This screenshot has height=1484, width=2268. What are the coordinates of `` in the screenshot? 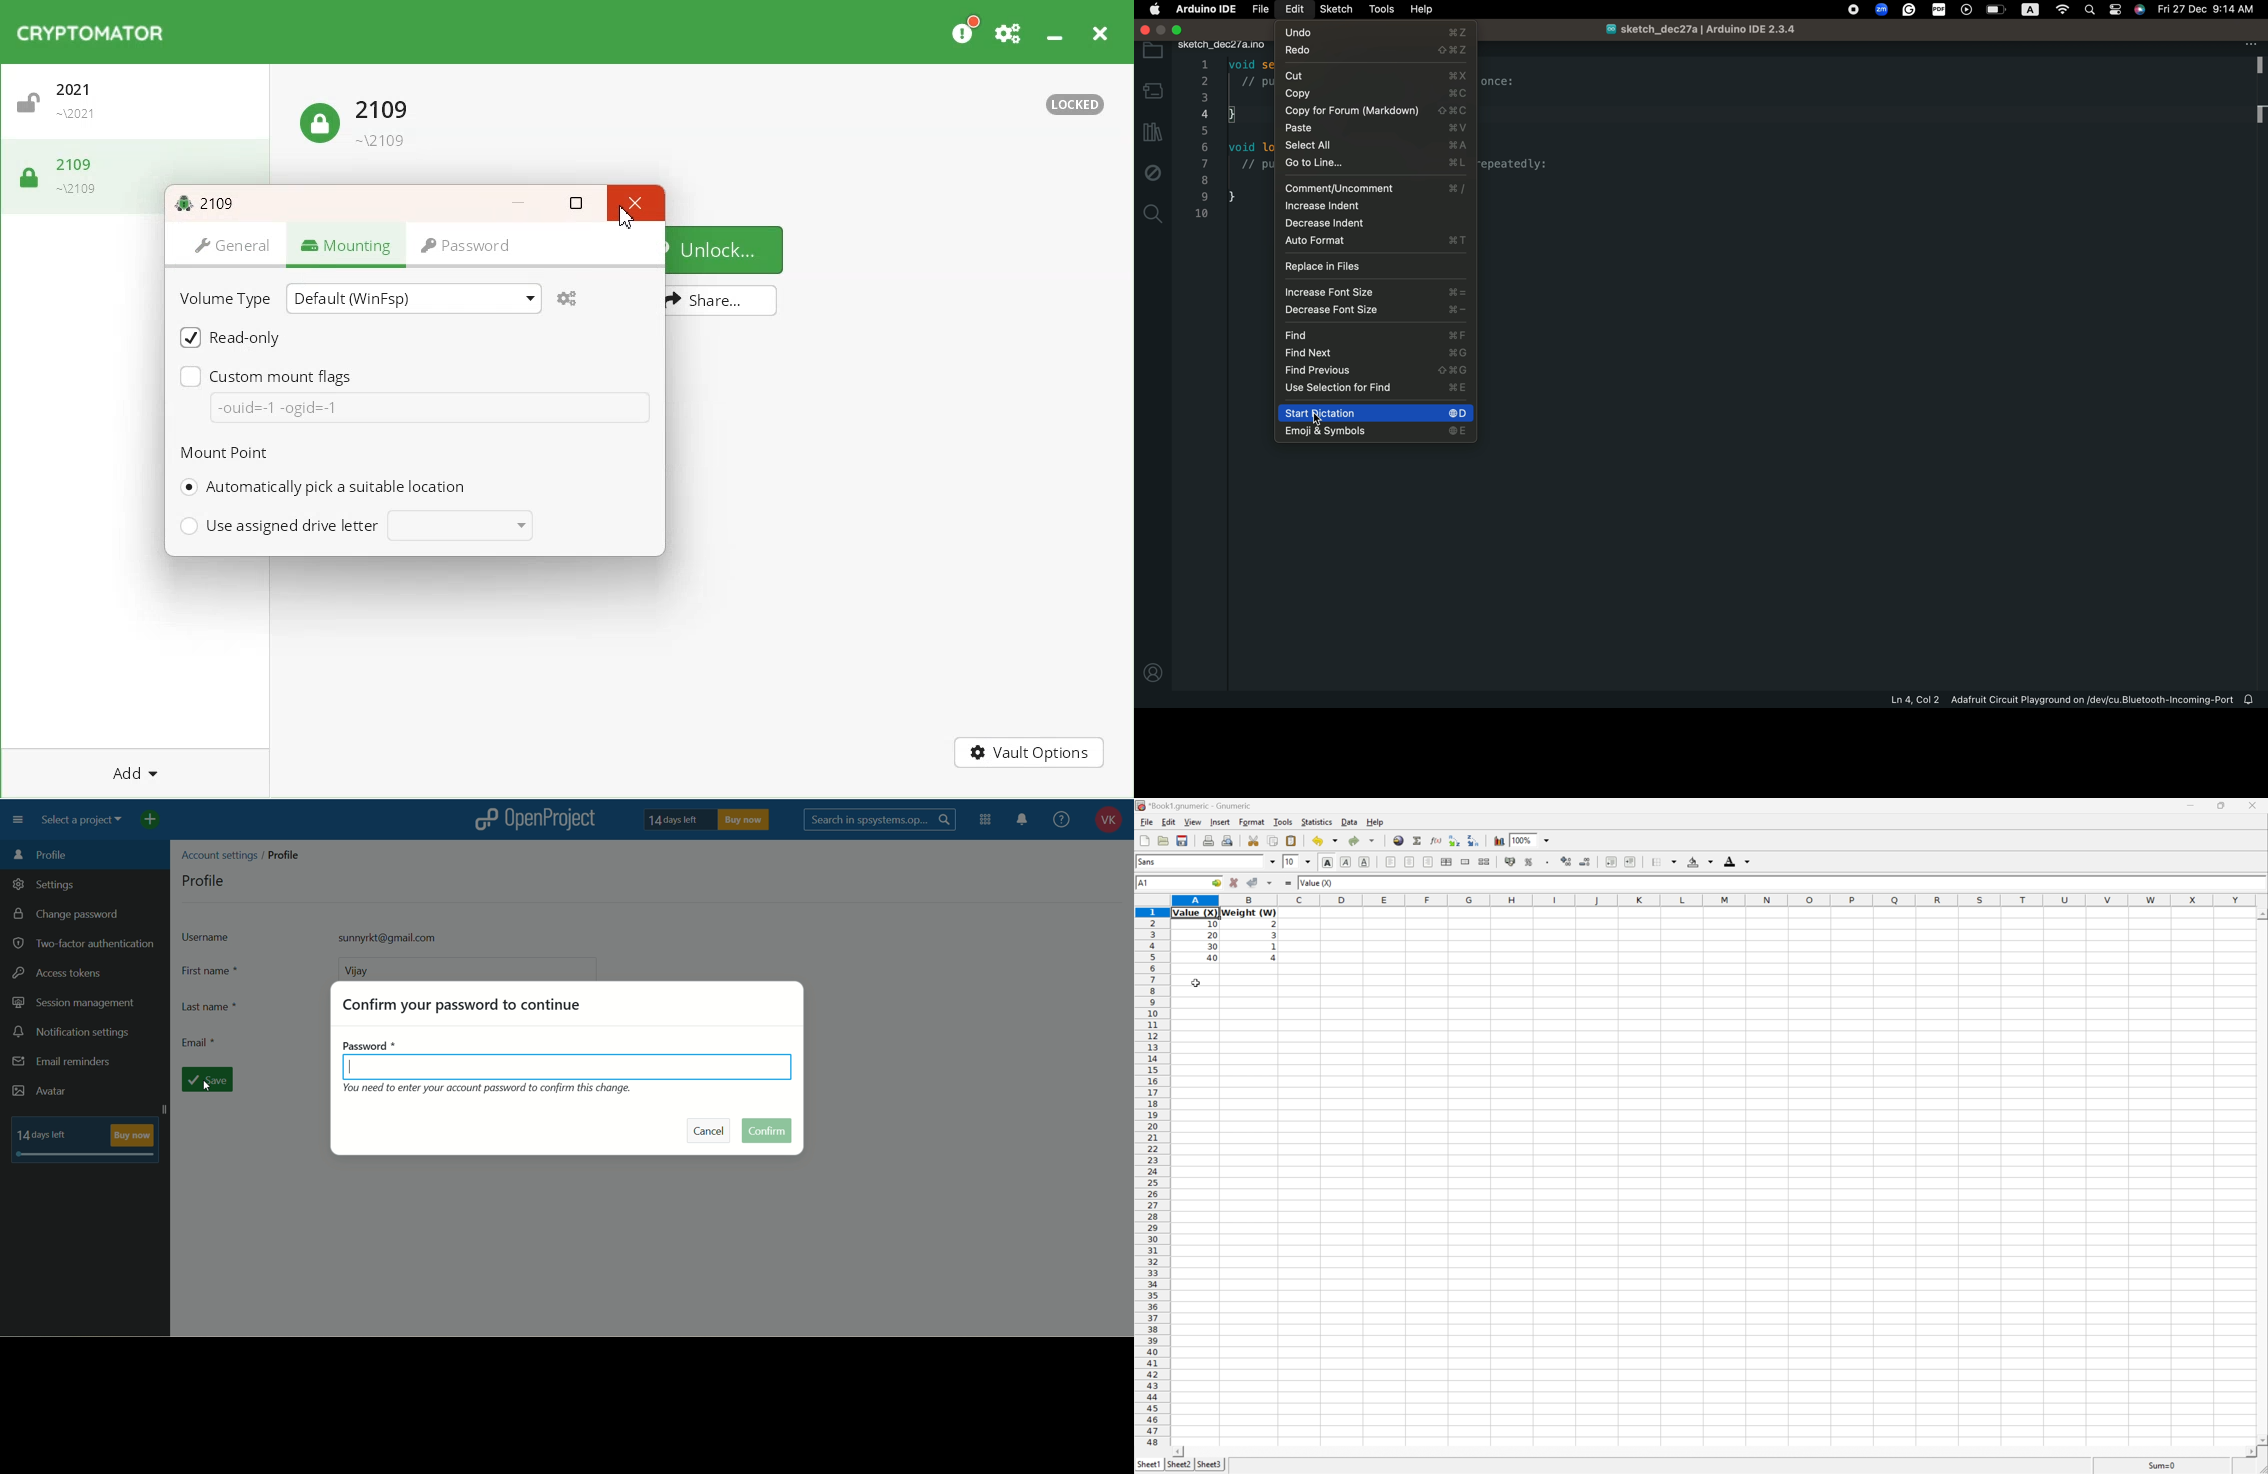 It's located at (1212, 926).